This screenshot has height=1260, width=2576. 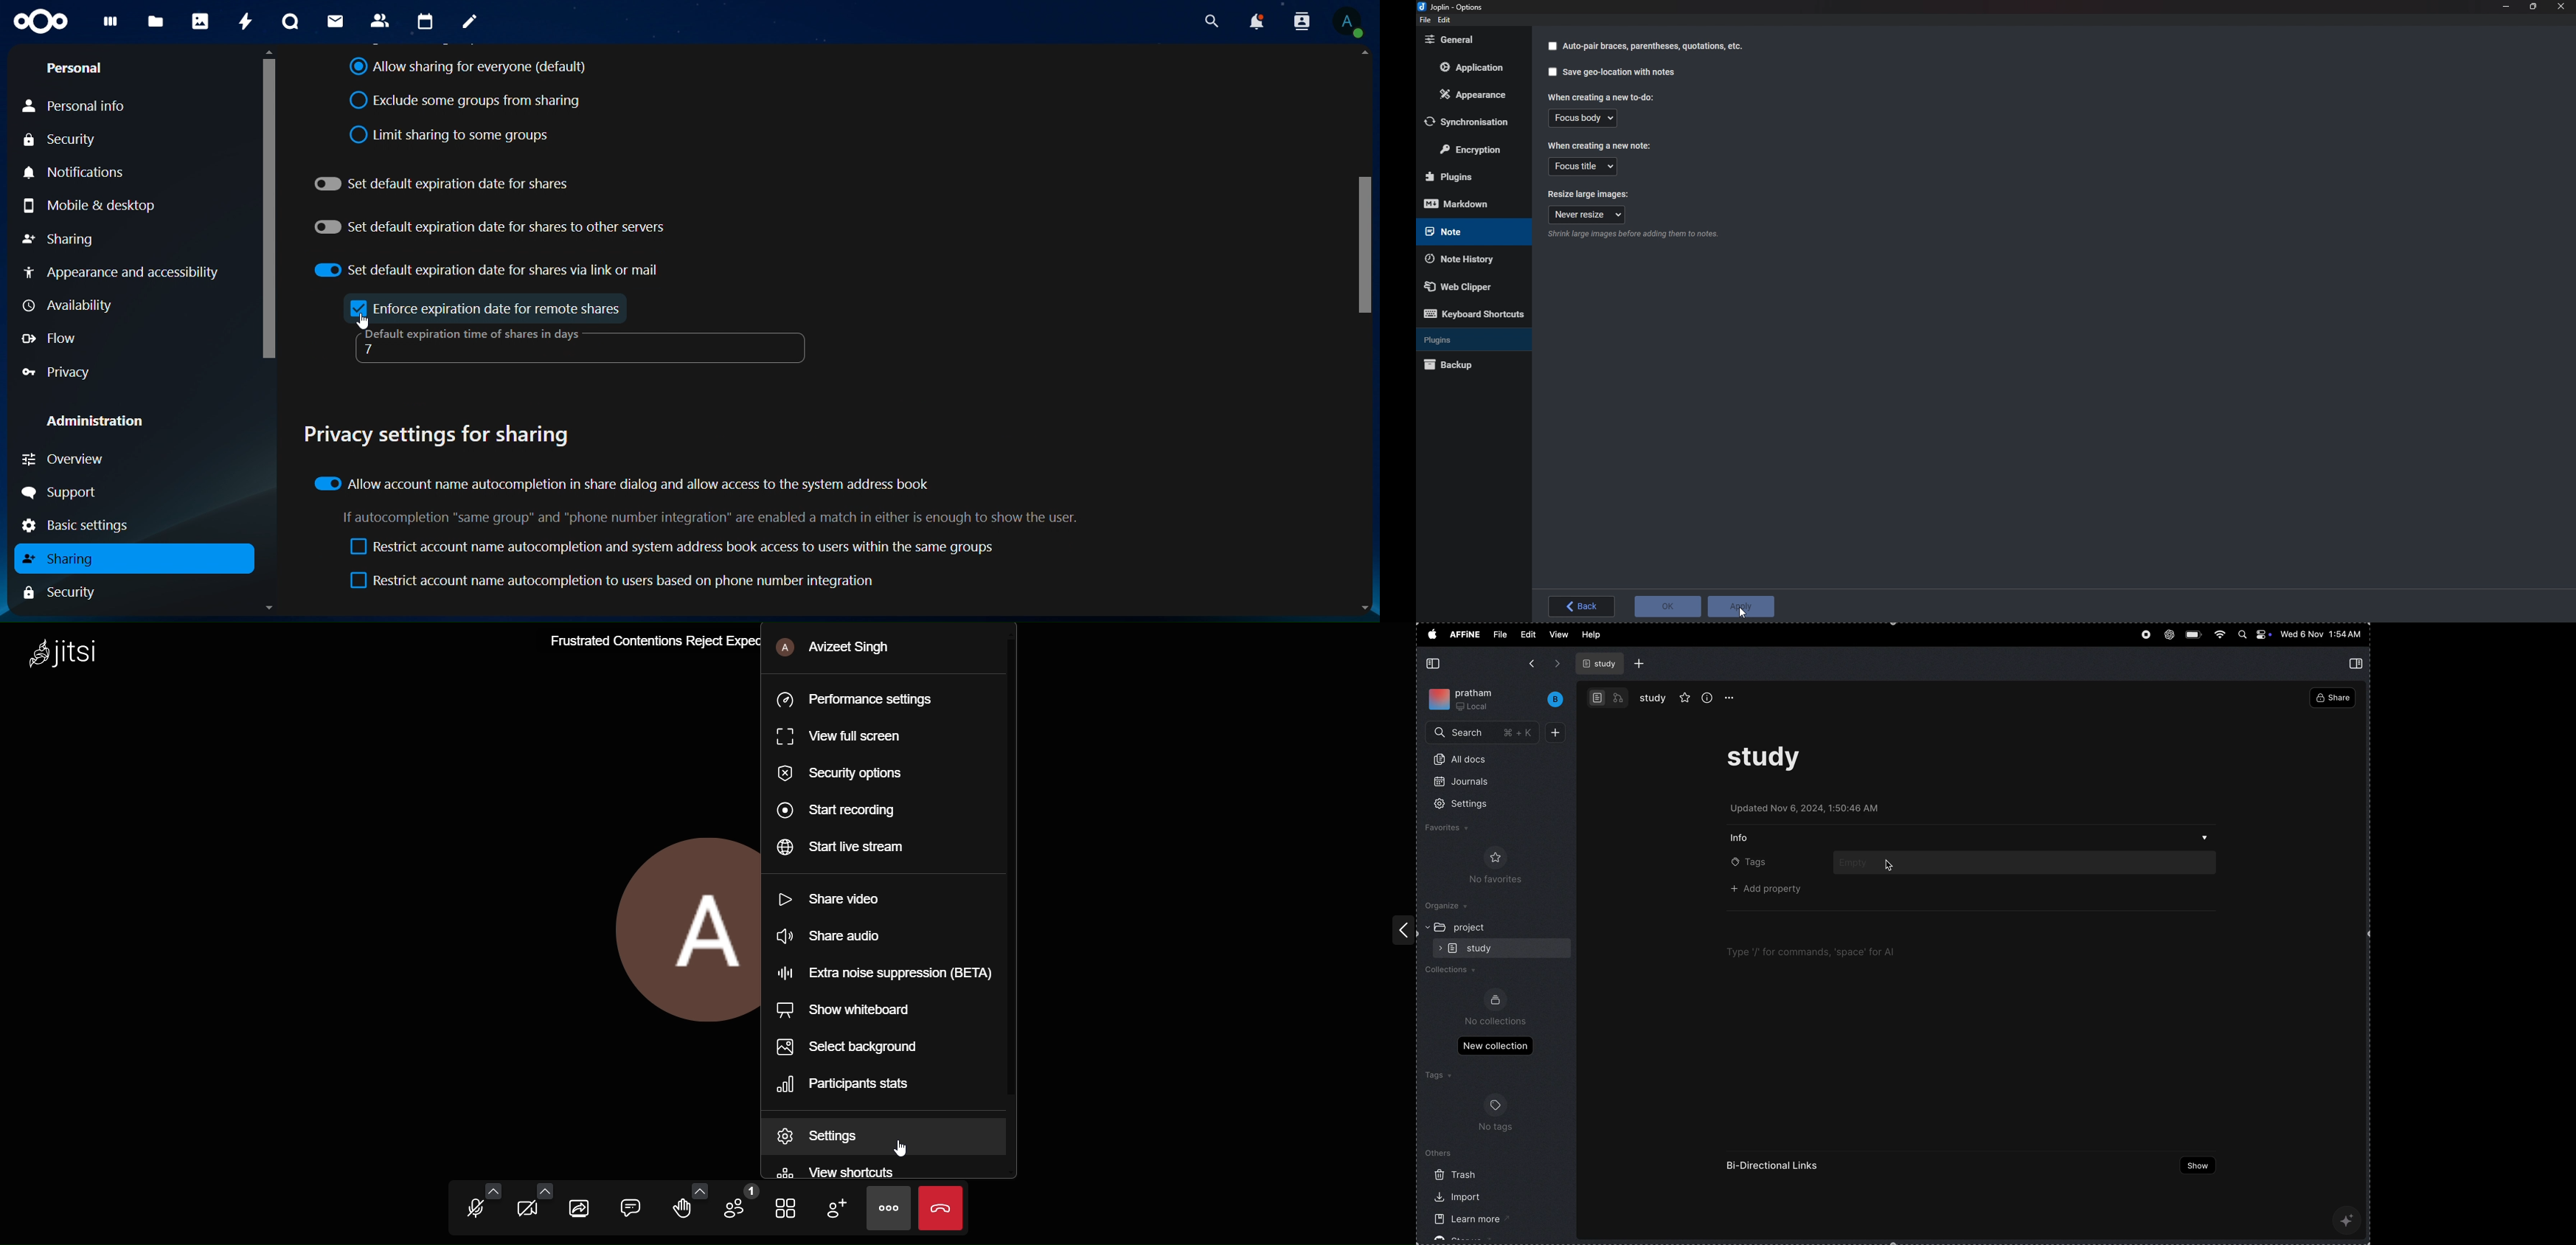 I want to click on start recording, so click(x=847, y=812).